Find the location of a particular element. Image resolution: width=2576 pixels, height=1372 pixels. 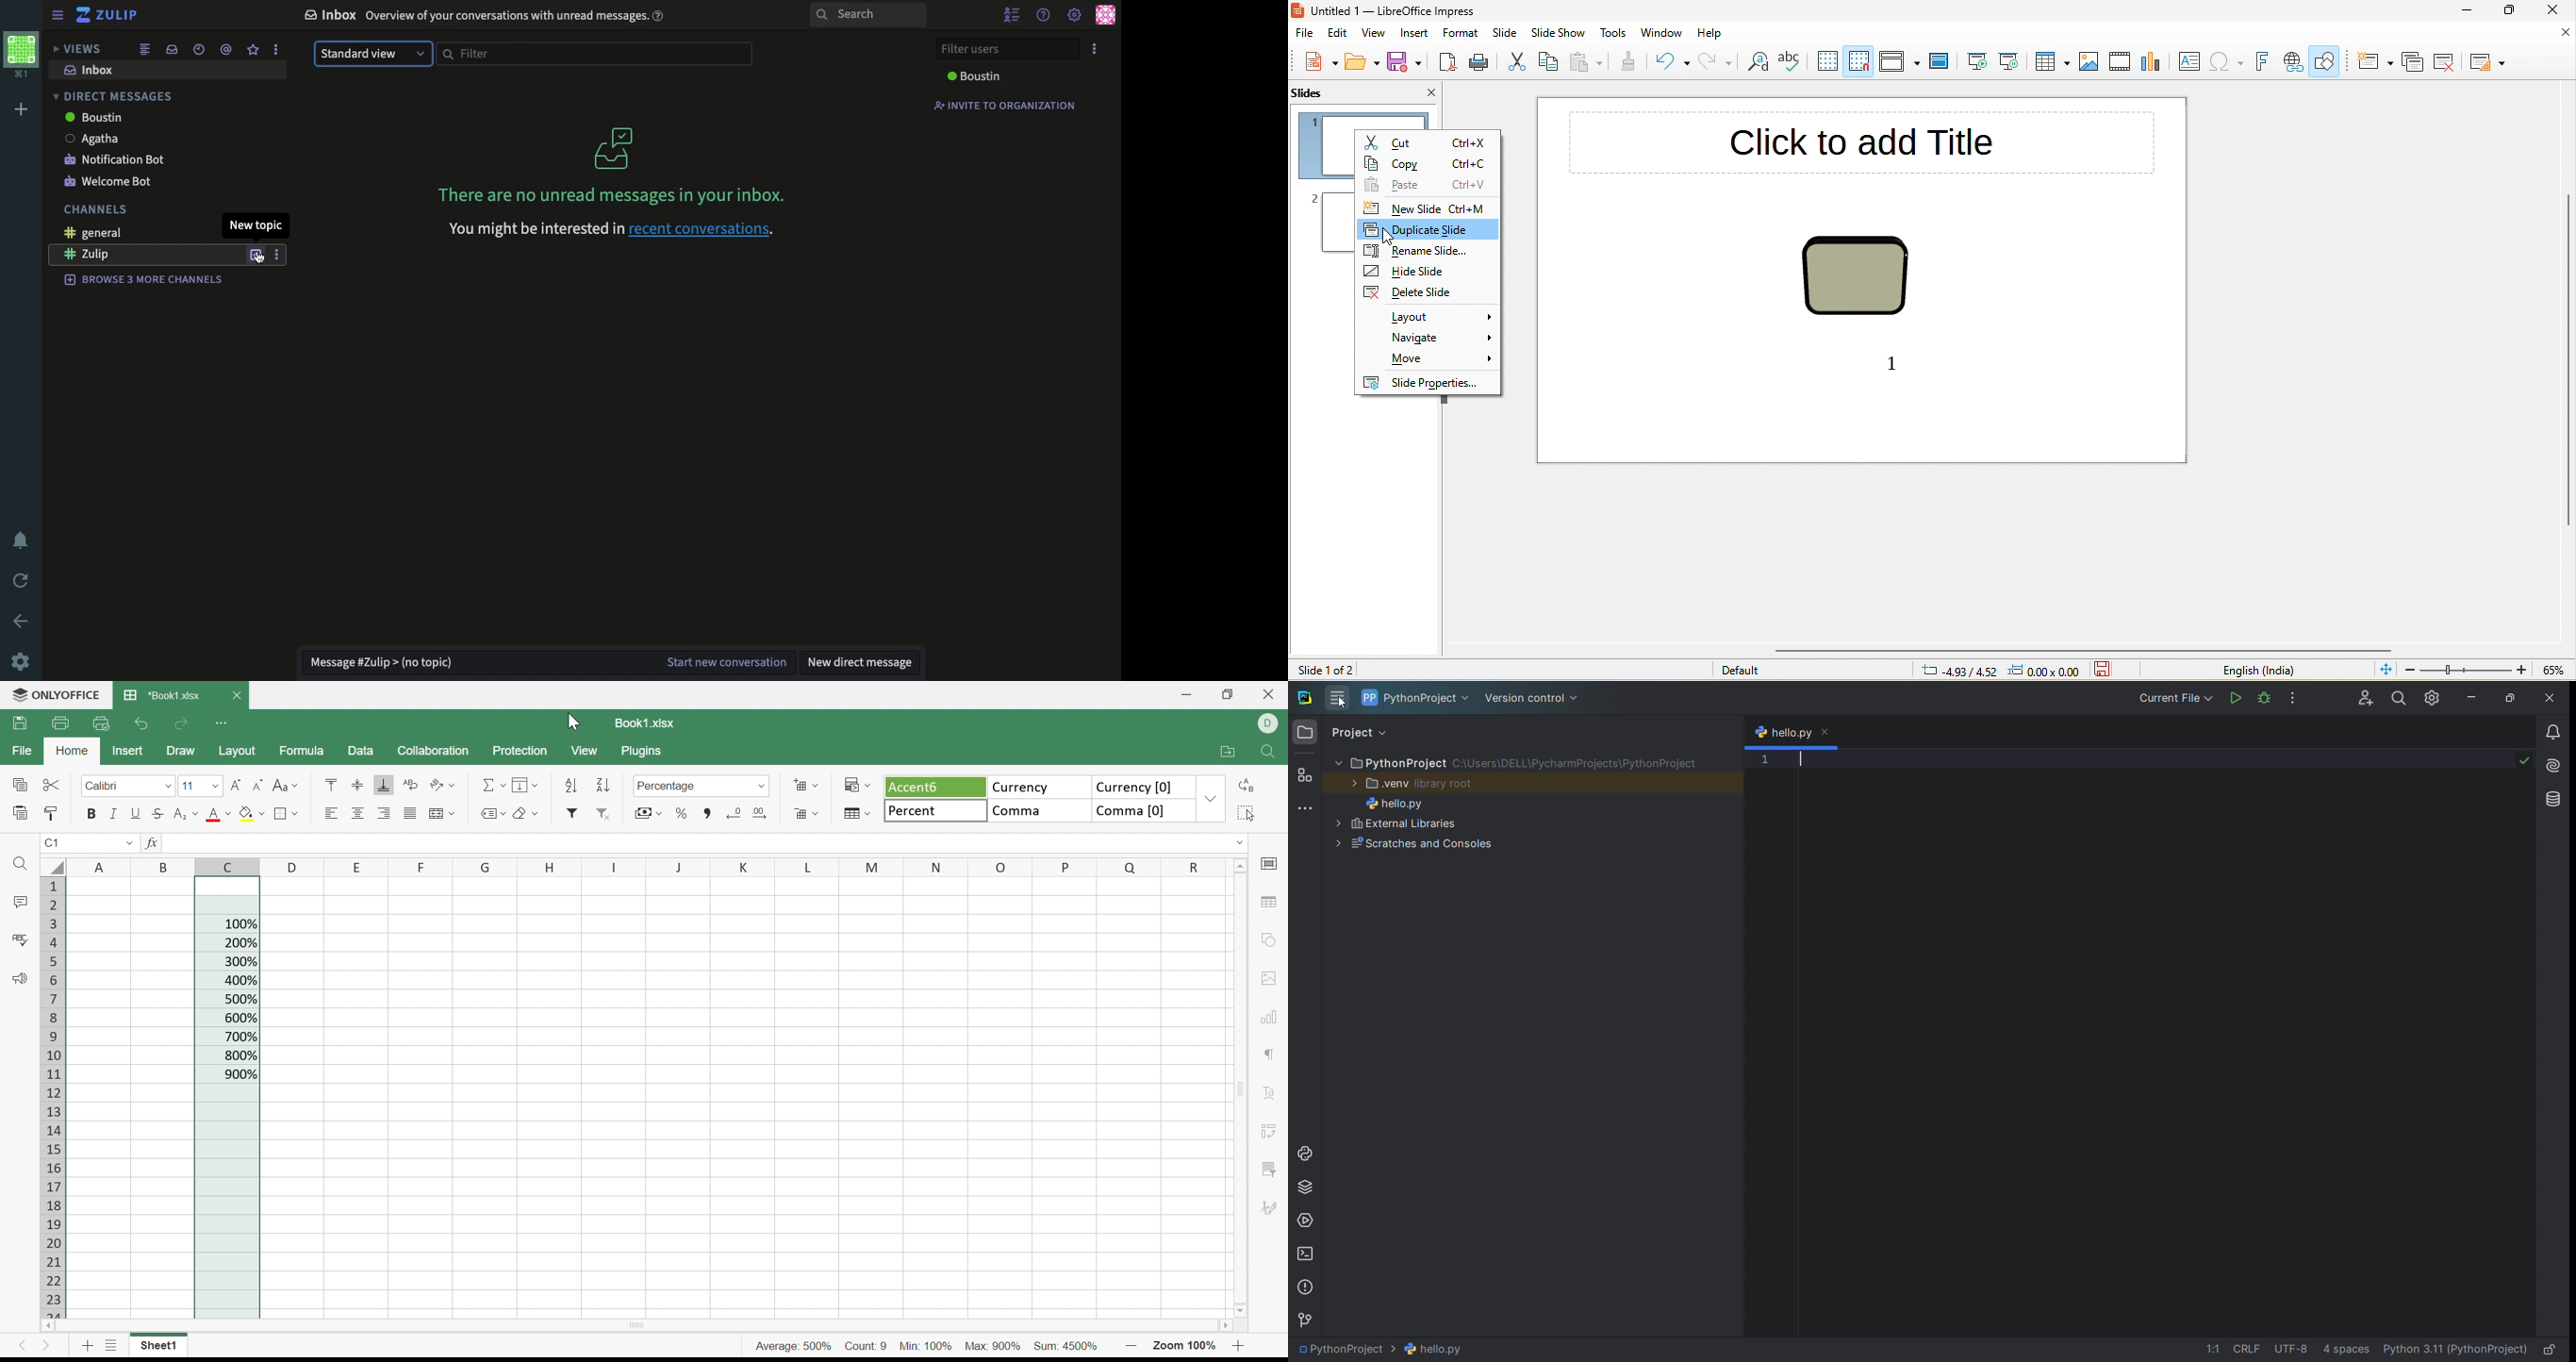

Percent is located at coordinates (936, 813).